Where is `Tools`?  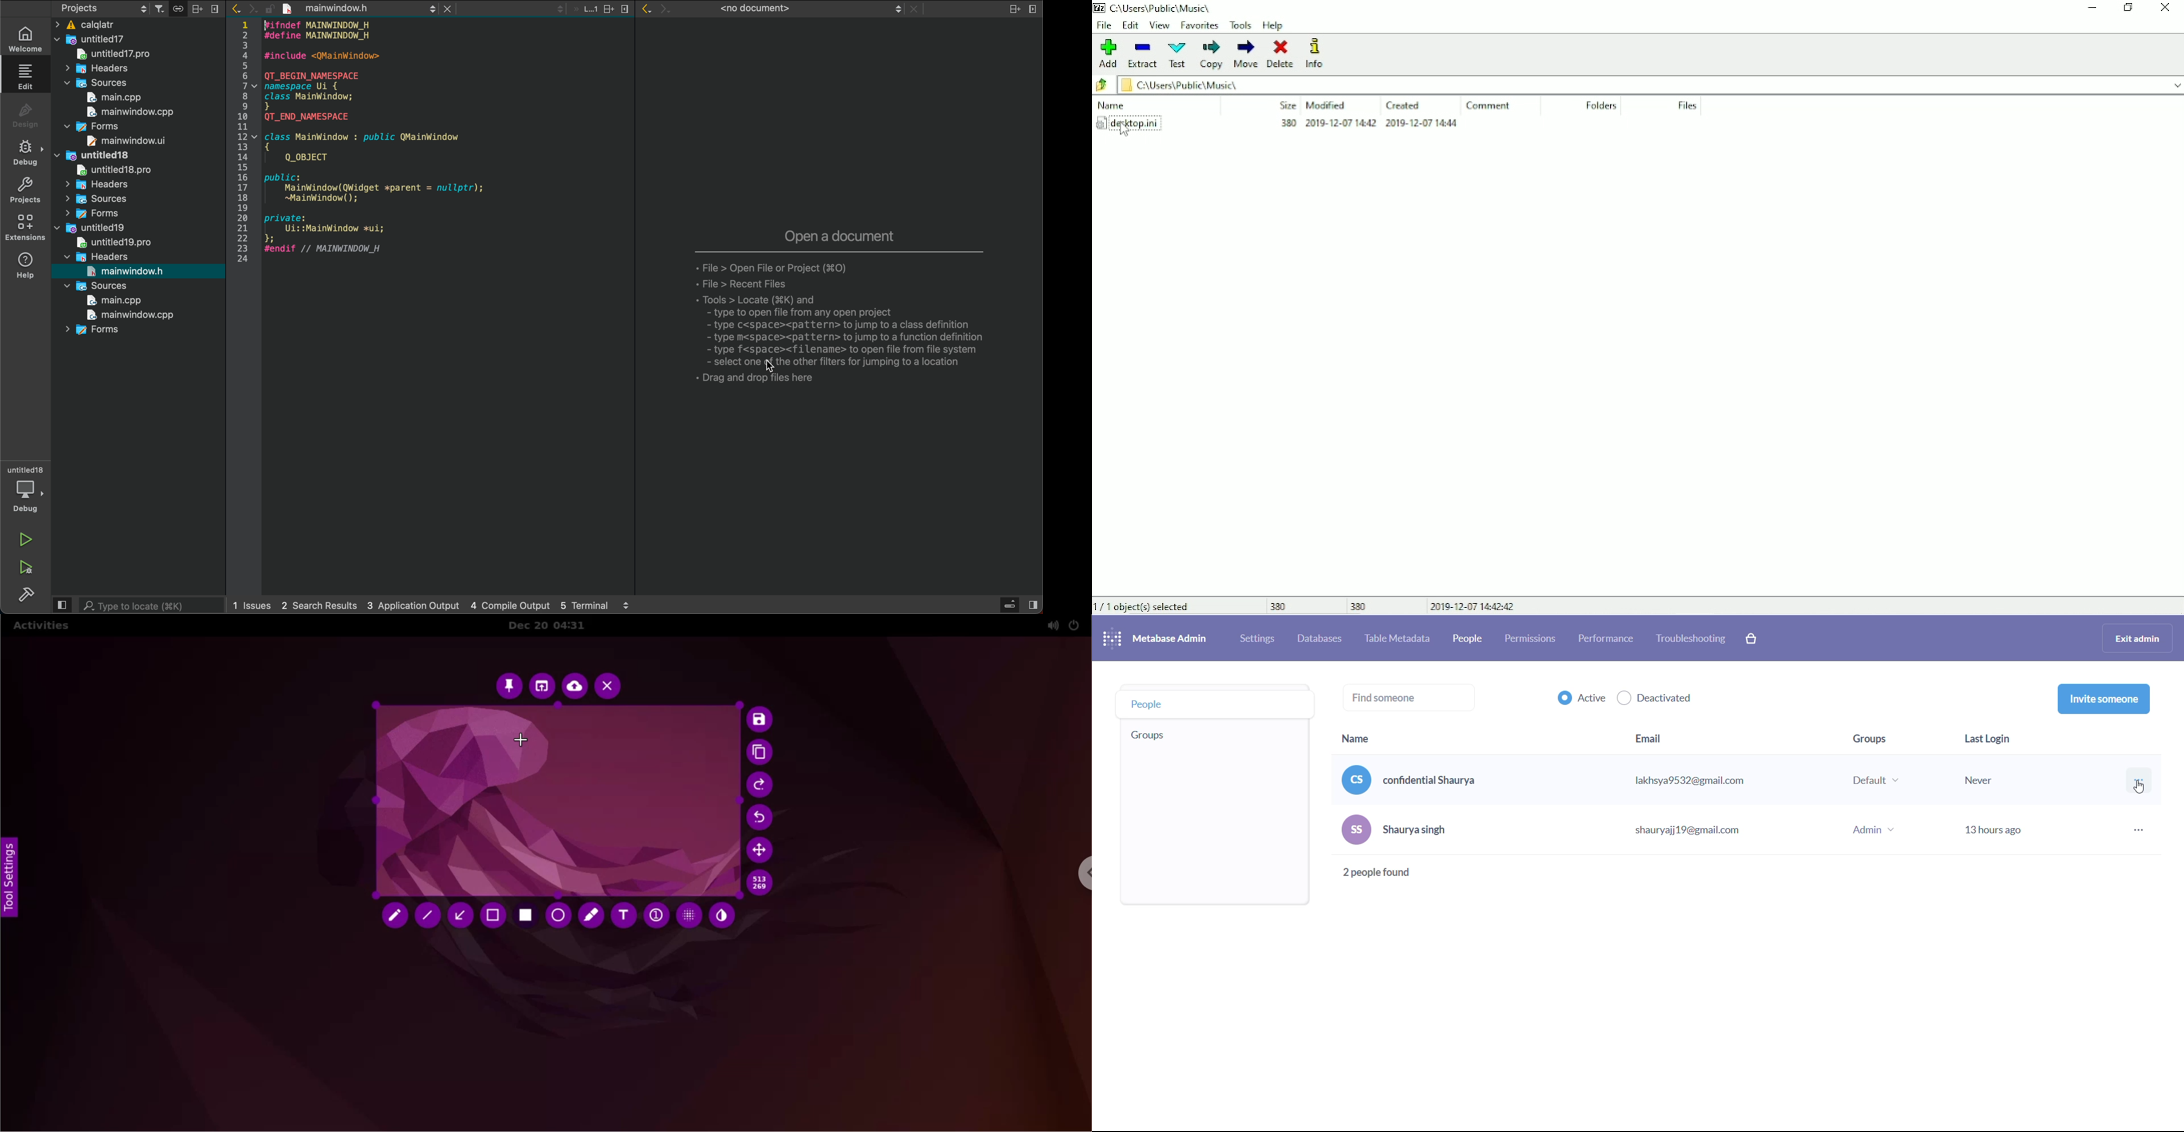
Tools is located at coordinates (1241, 26).